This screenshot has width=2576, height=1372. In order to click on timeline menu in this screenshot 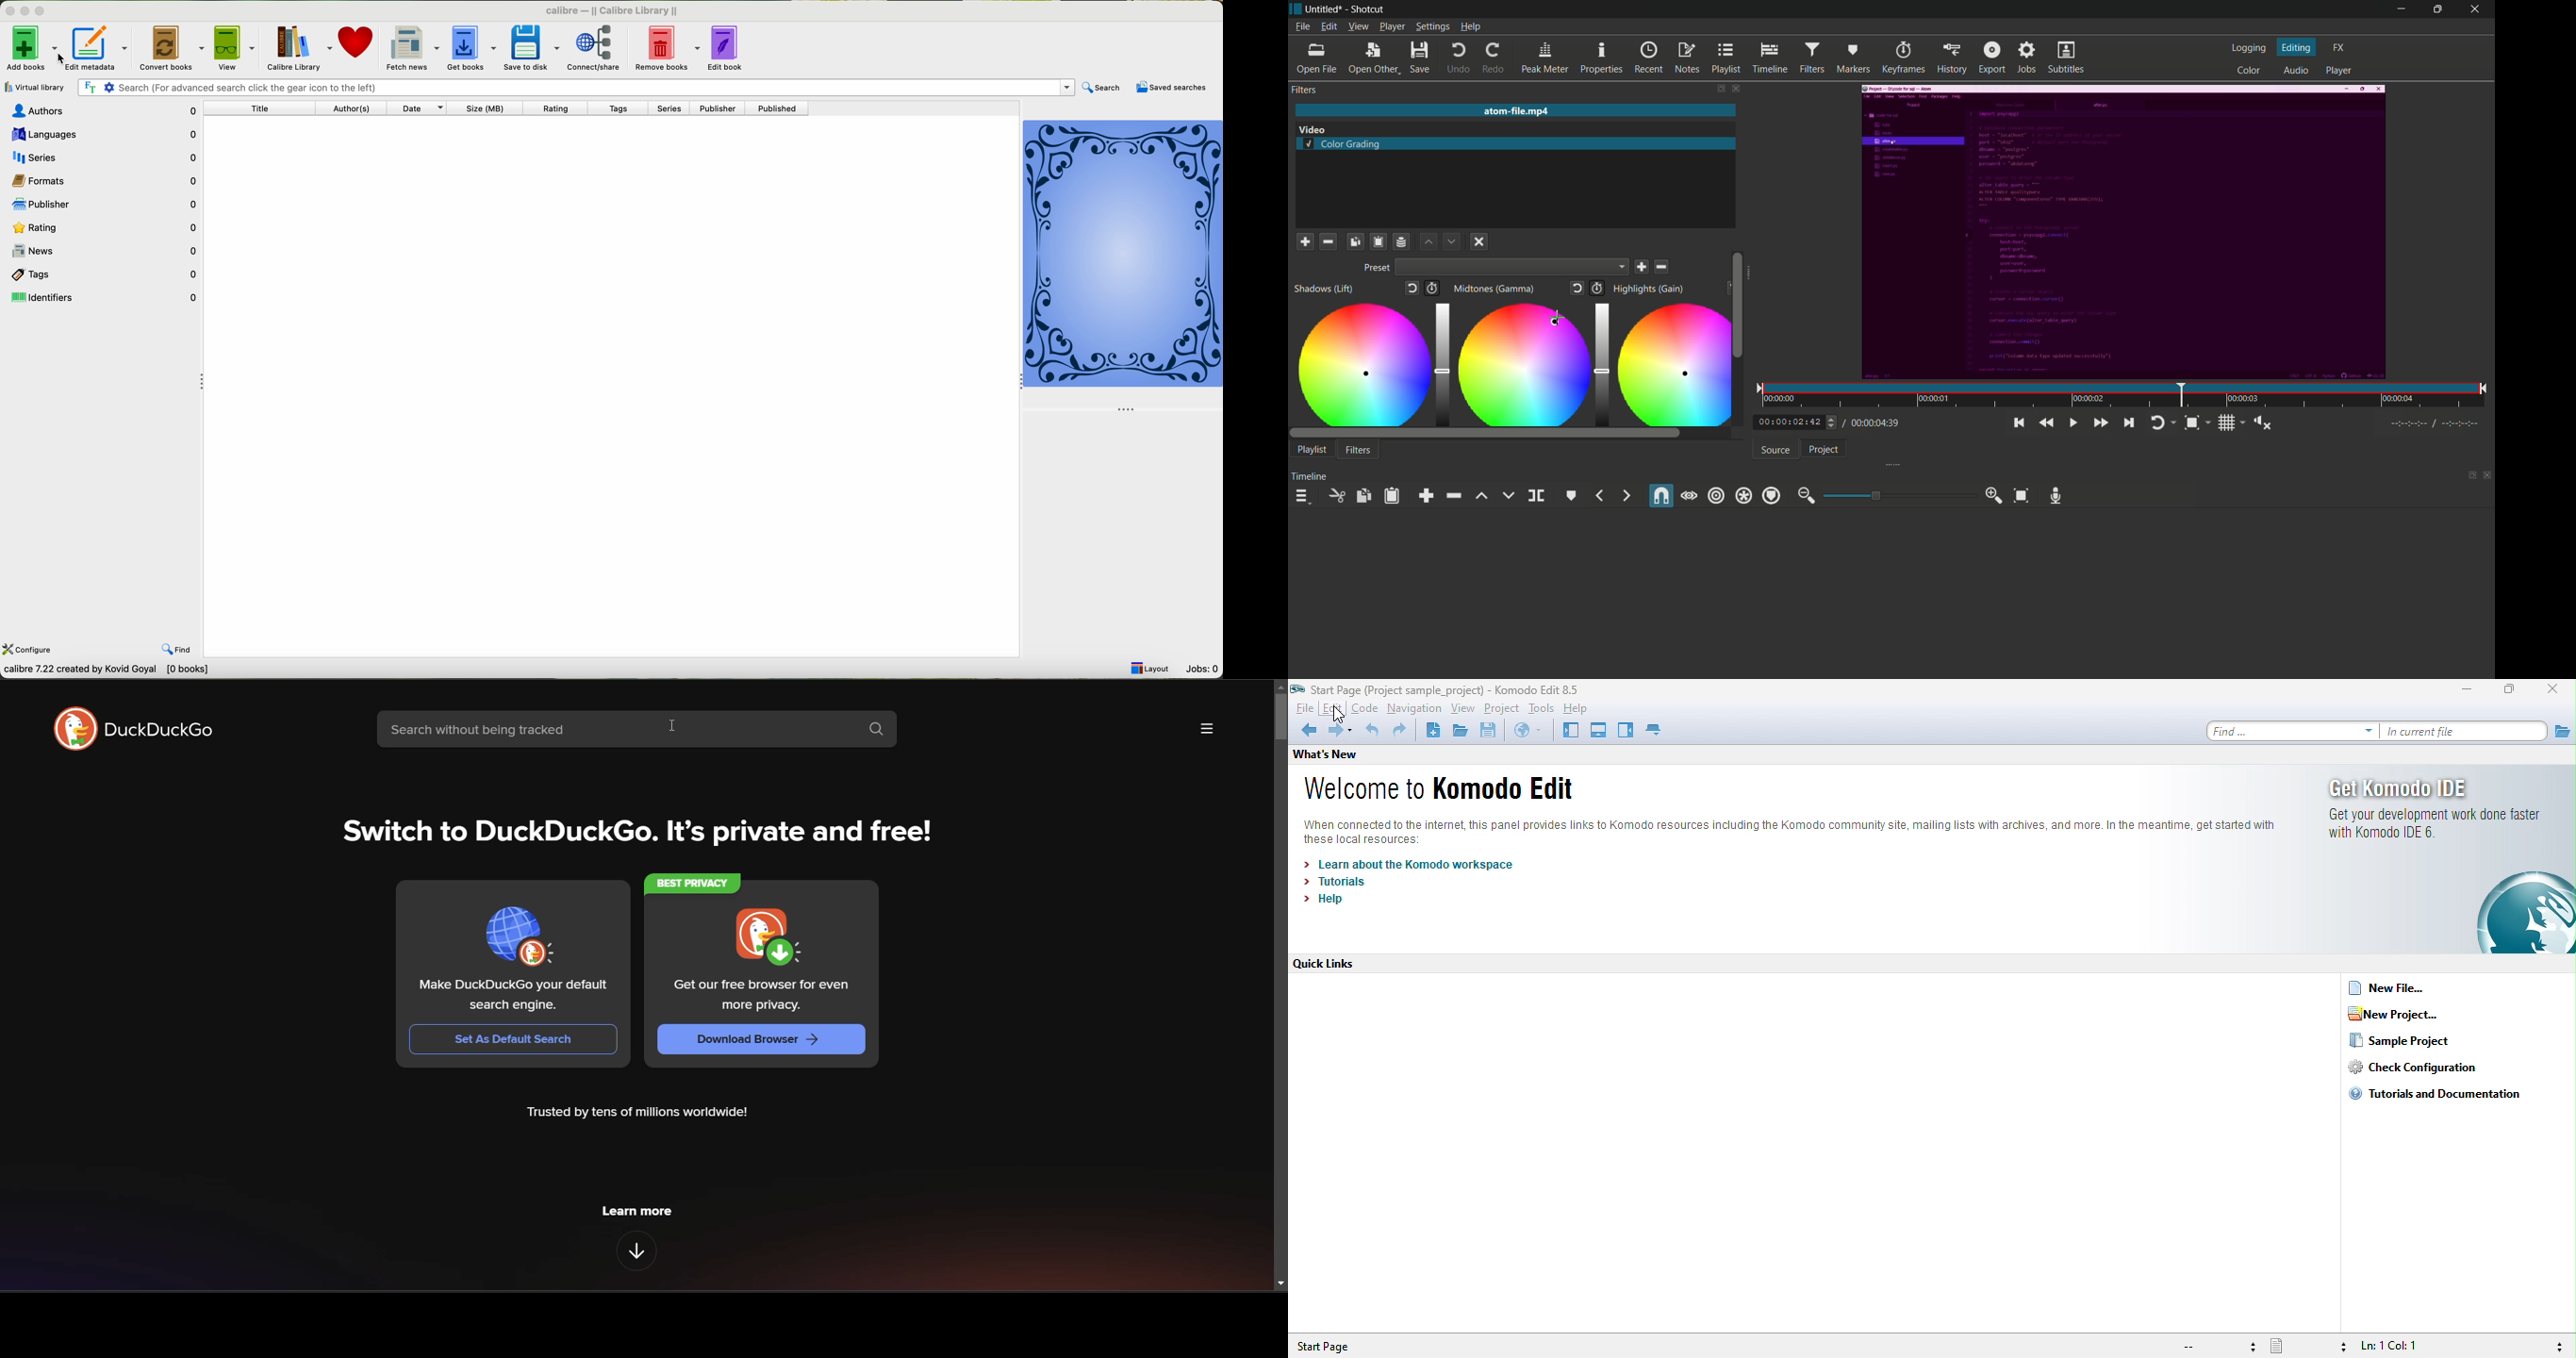, I will do `click(1302, 497)`.